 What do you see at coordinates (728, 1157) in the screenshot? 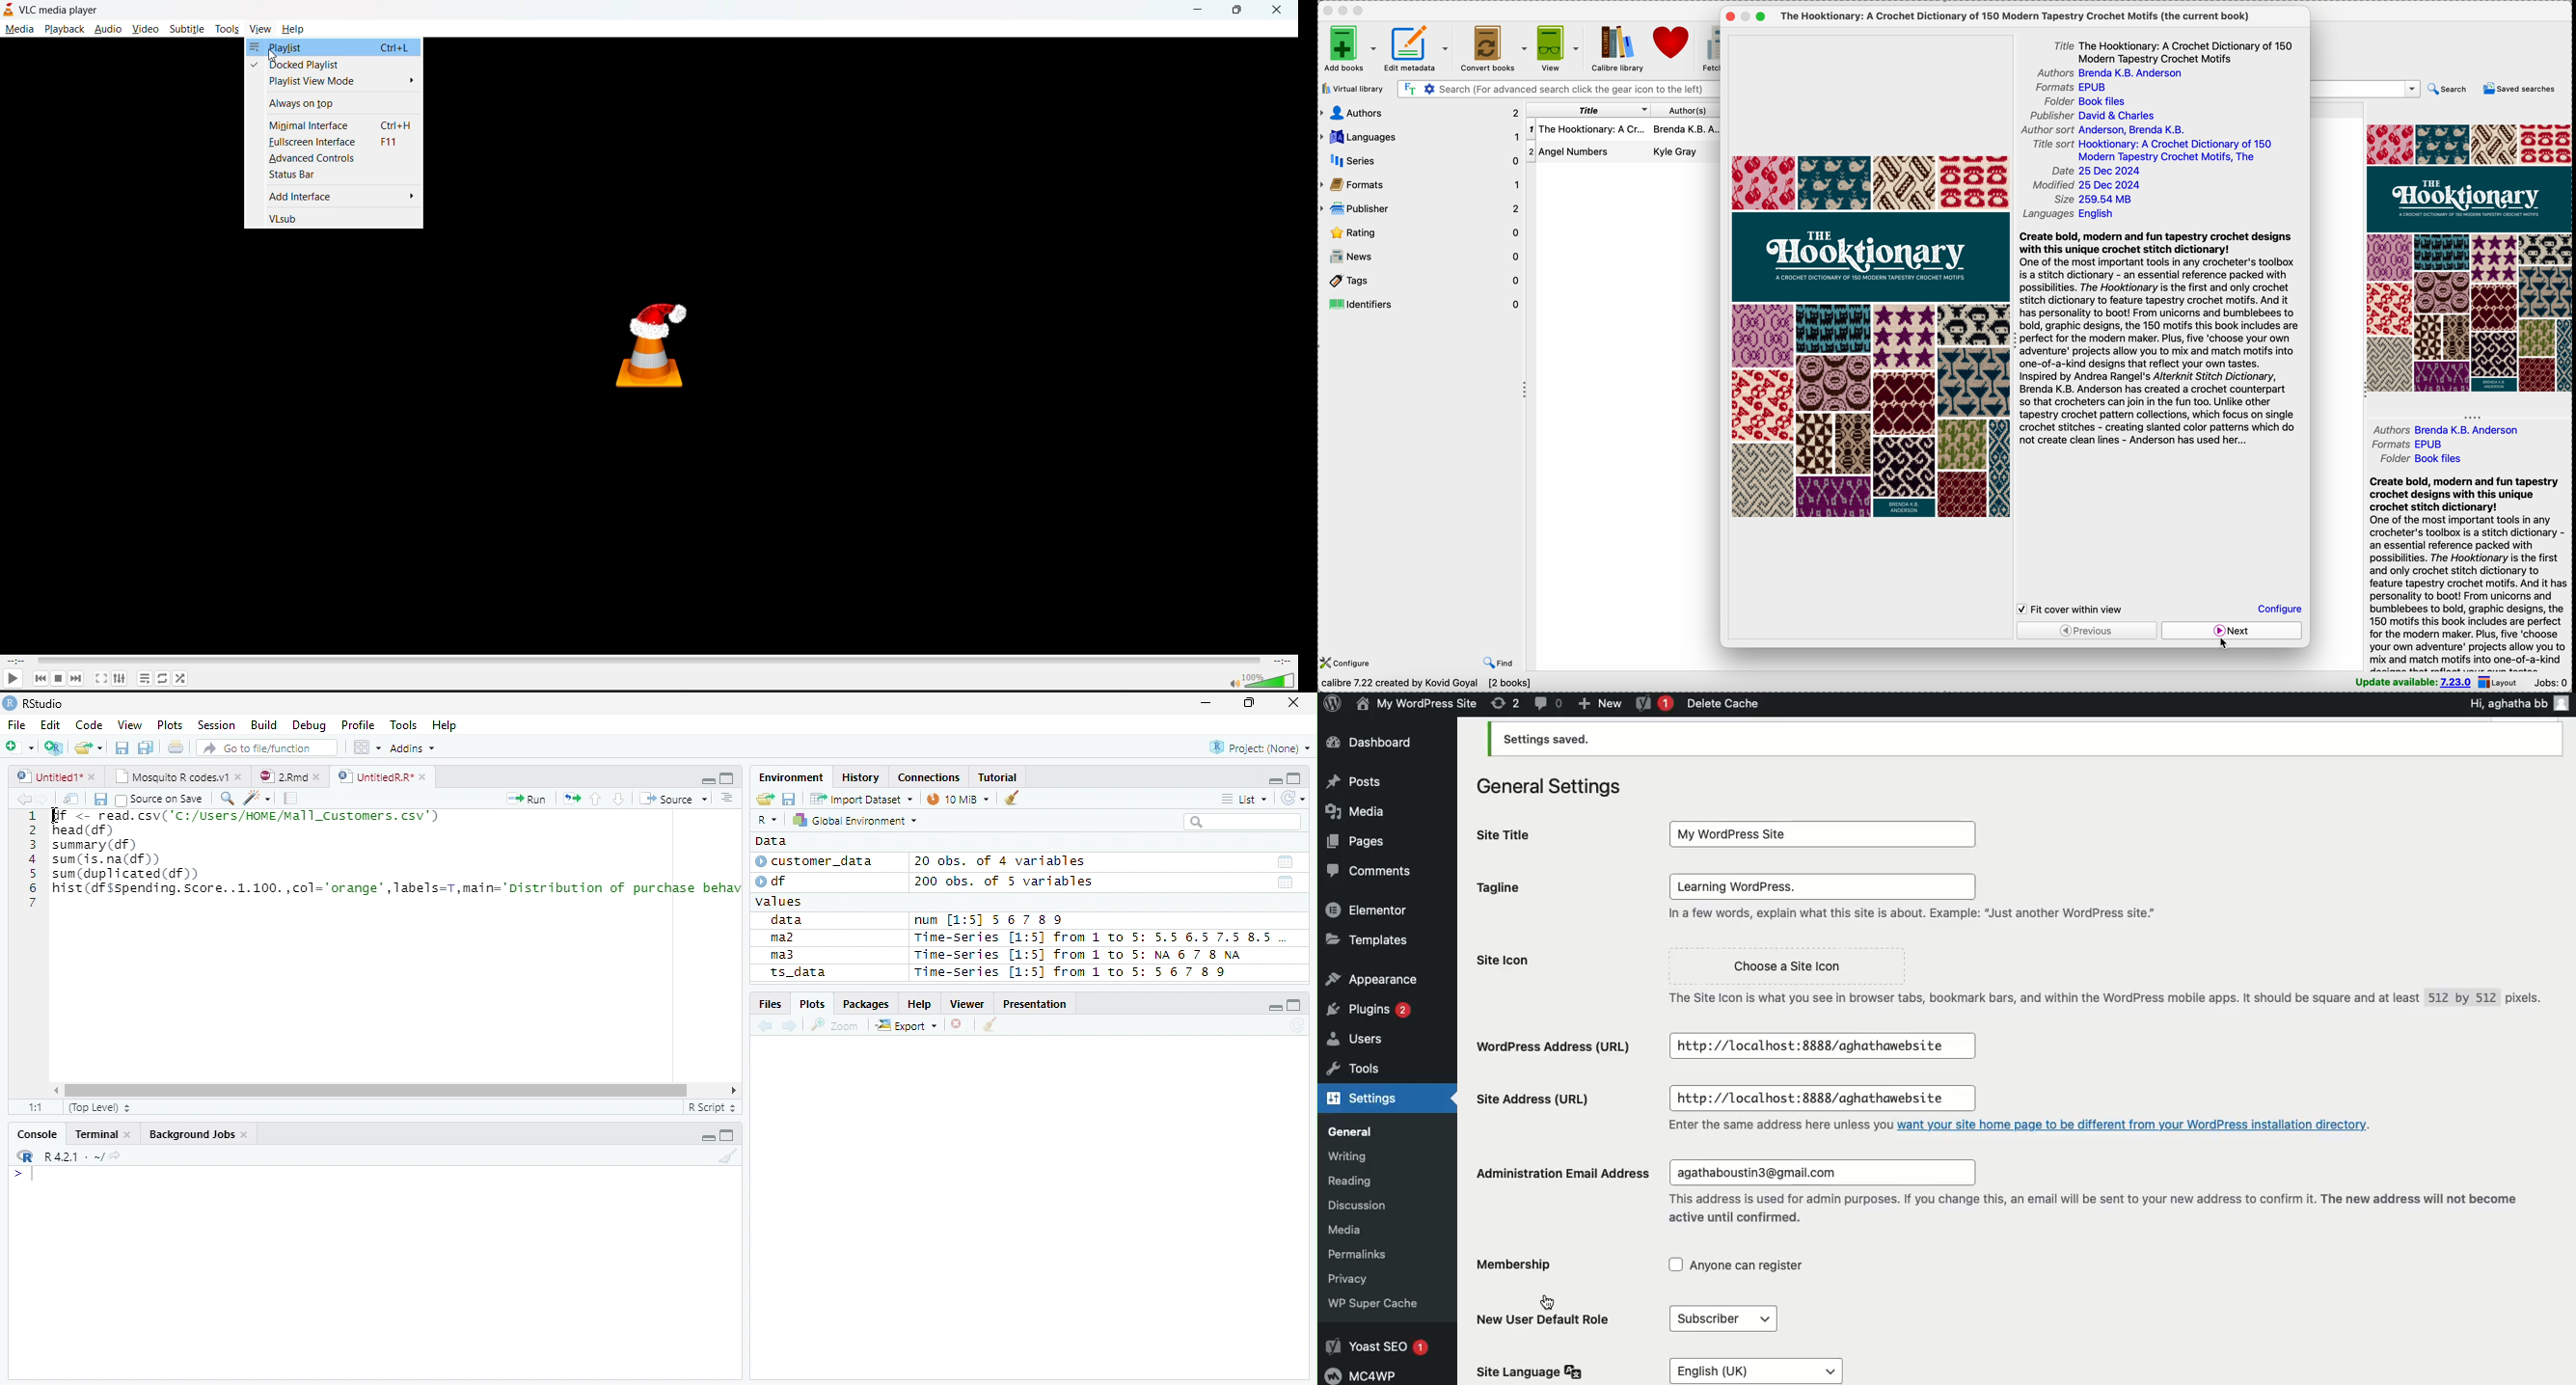
I see `Clean` at bounding box center [728, 1157].